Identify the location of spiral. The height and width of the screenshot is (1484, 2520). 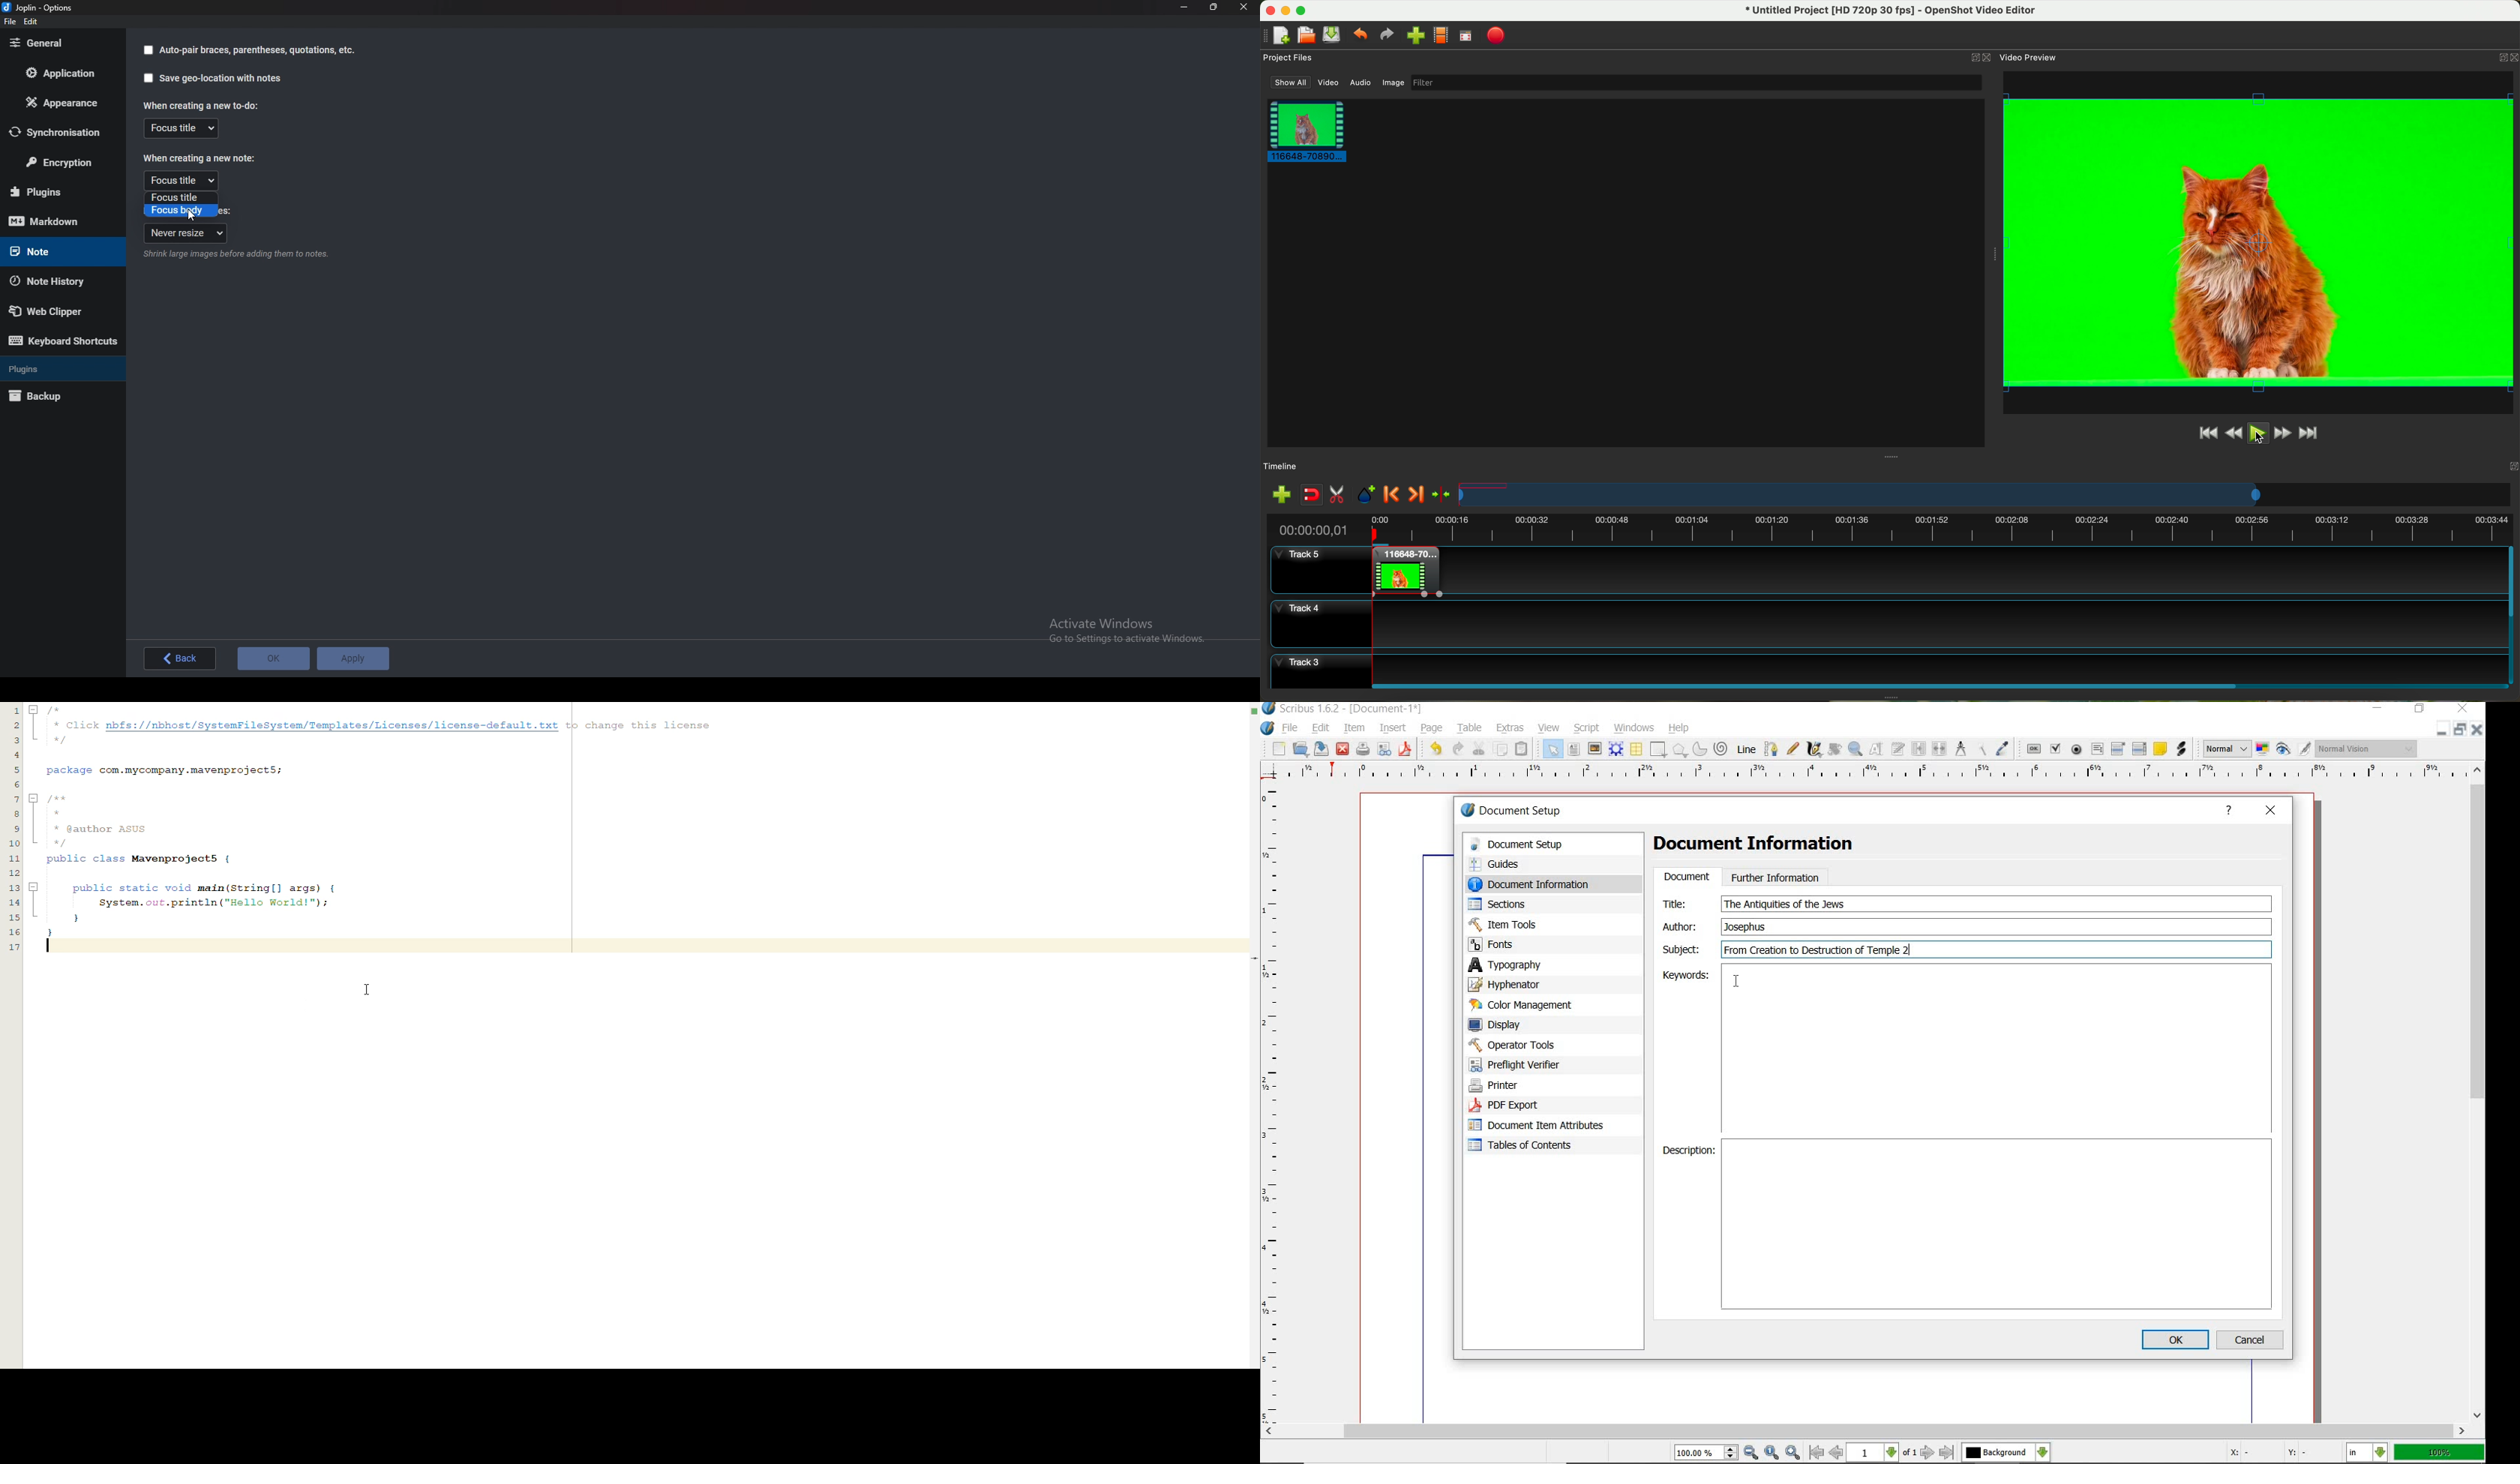
(1723, 748).